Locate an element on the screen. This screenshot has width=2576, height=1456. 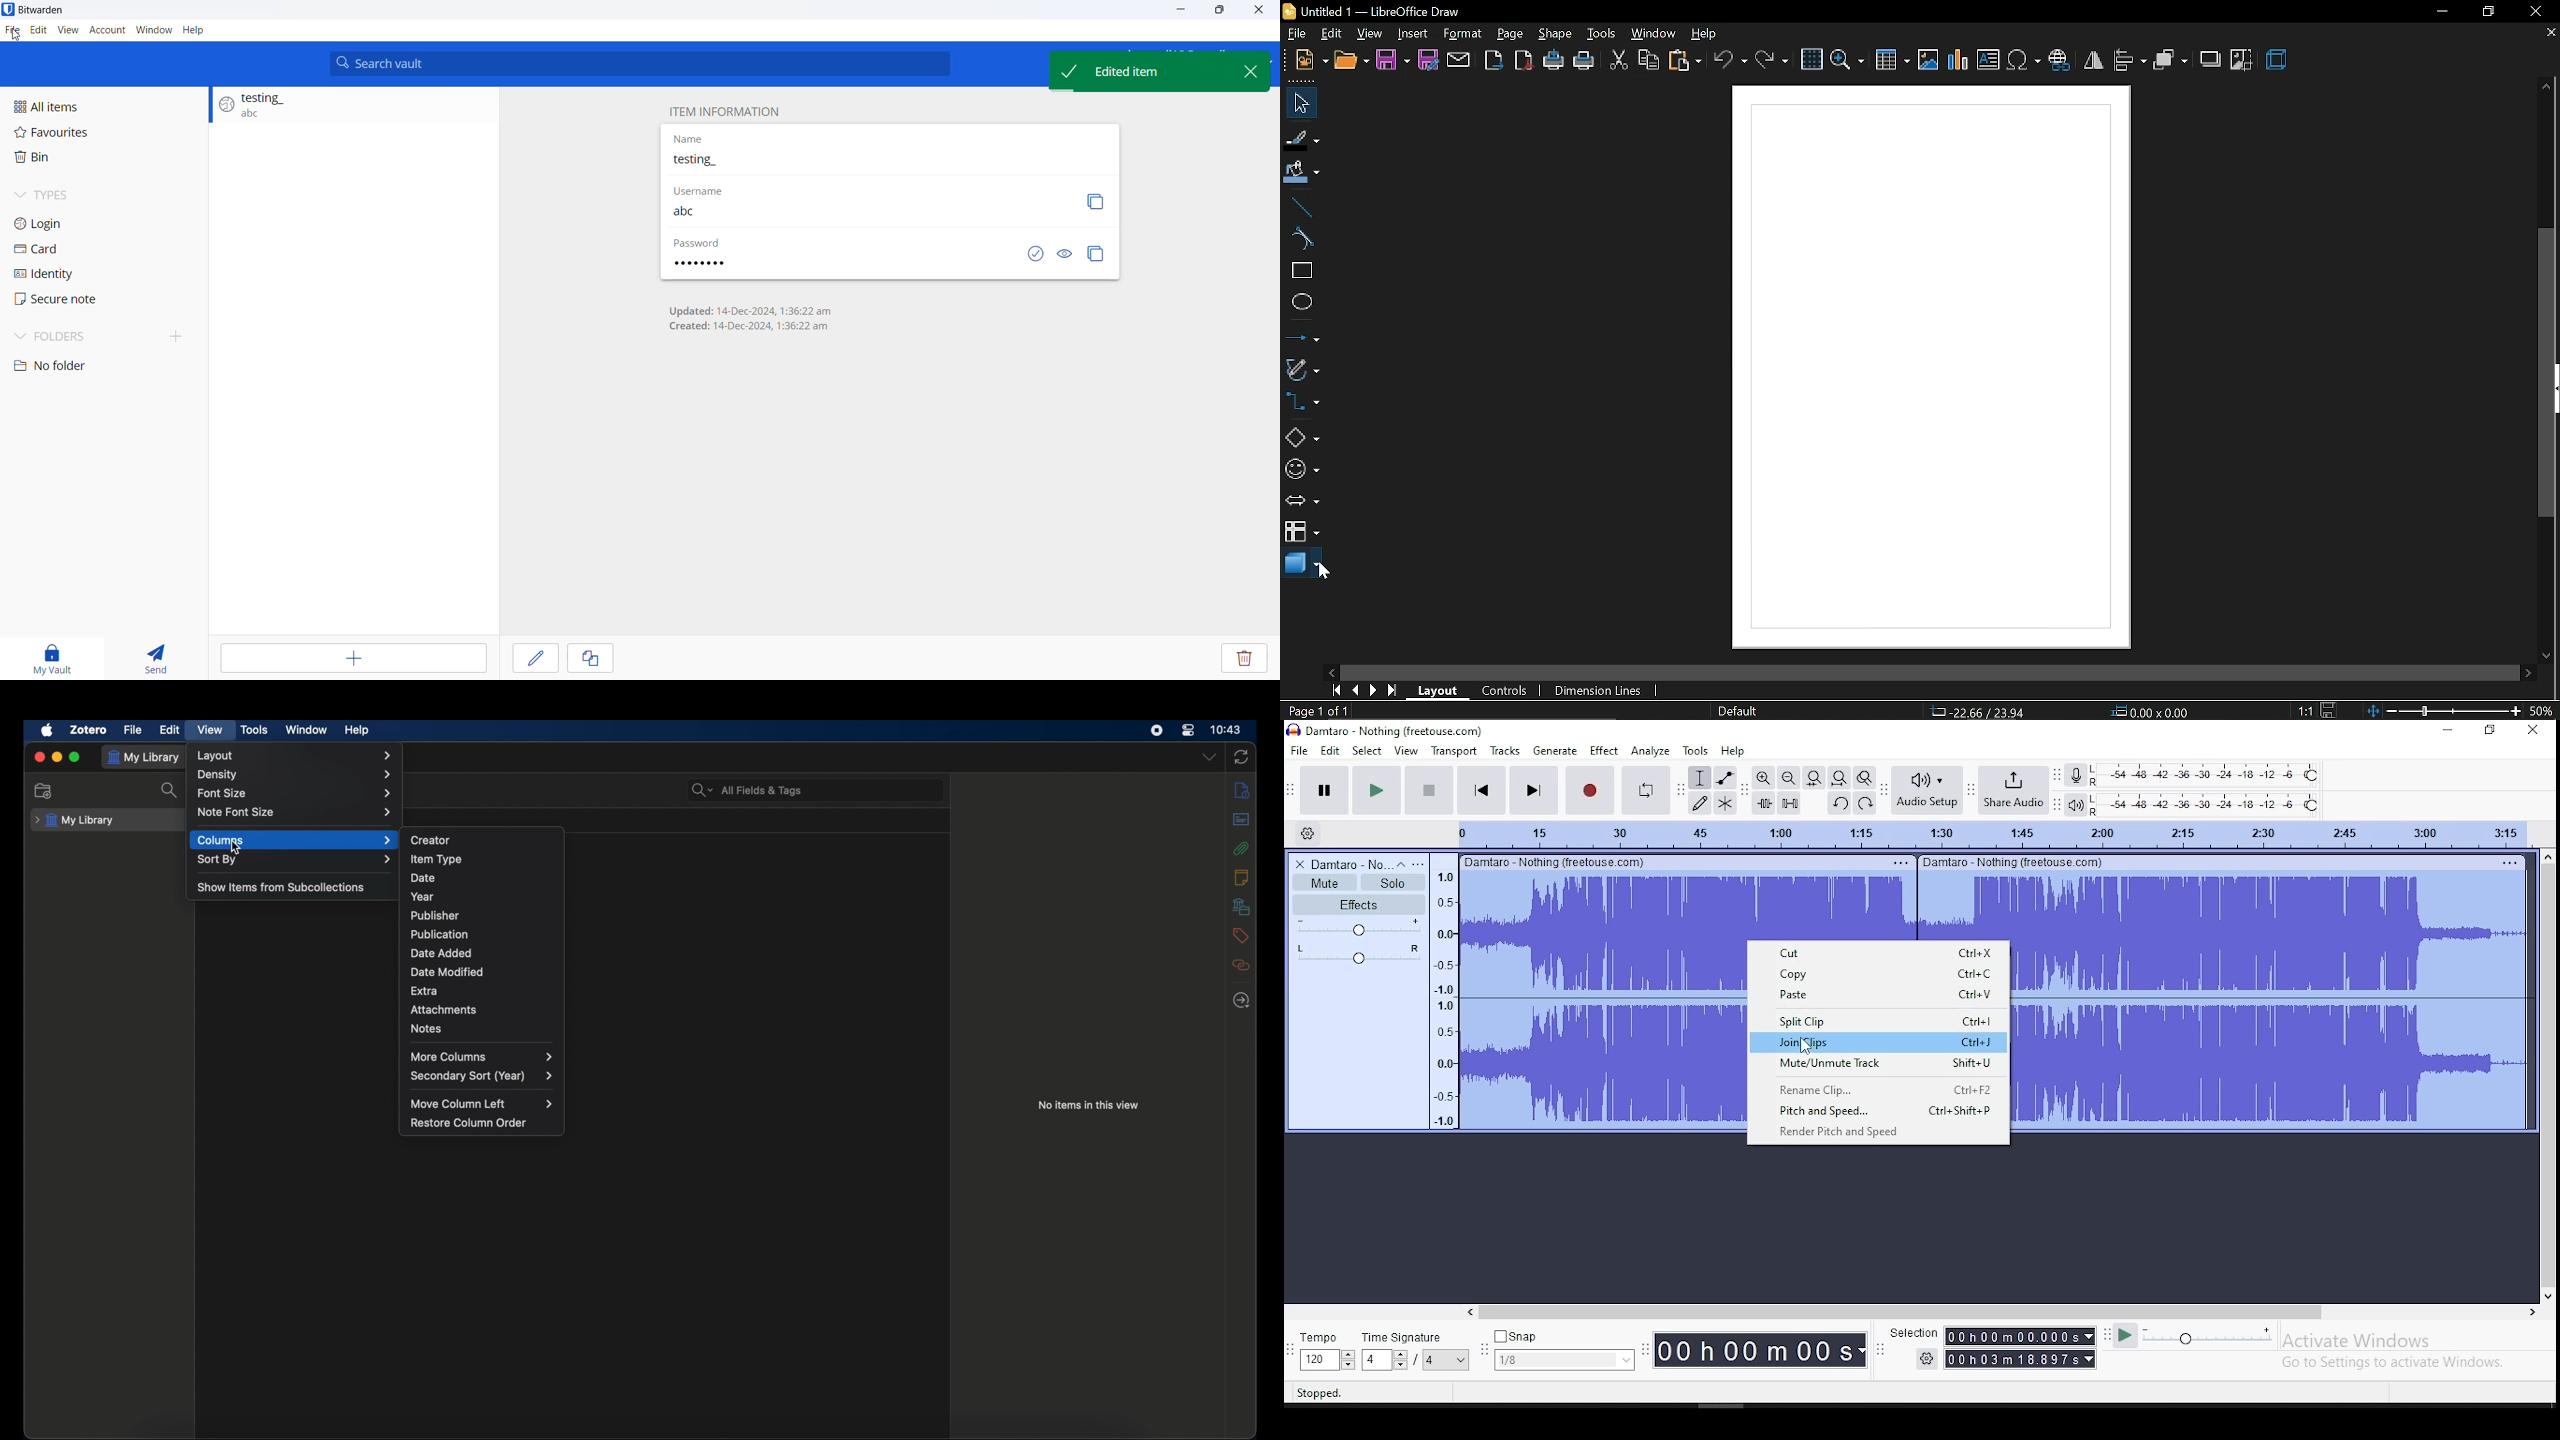
publisher is located at coordinates (435, 916).